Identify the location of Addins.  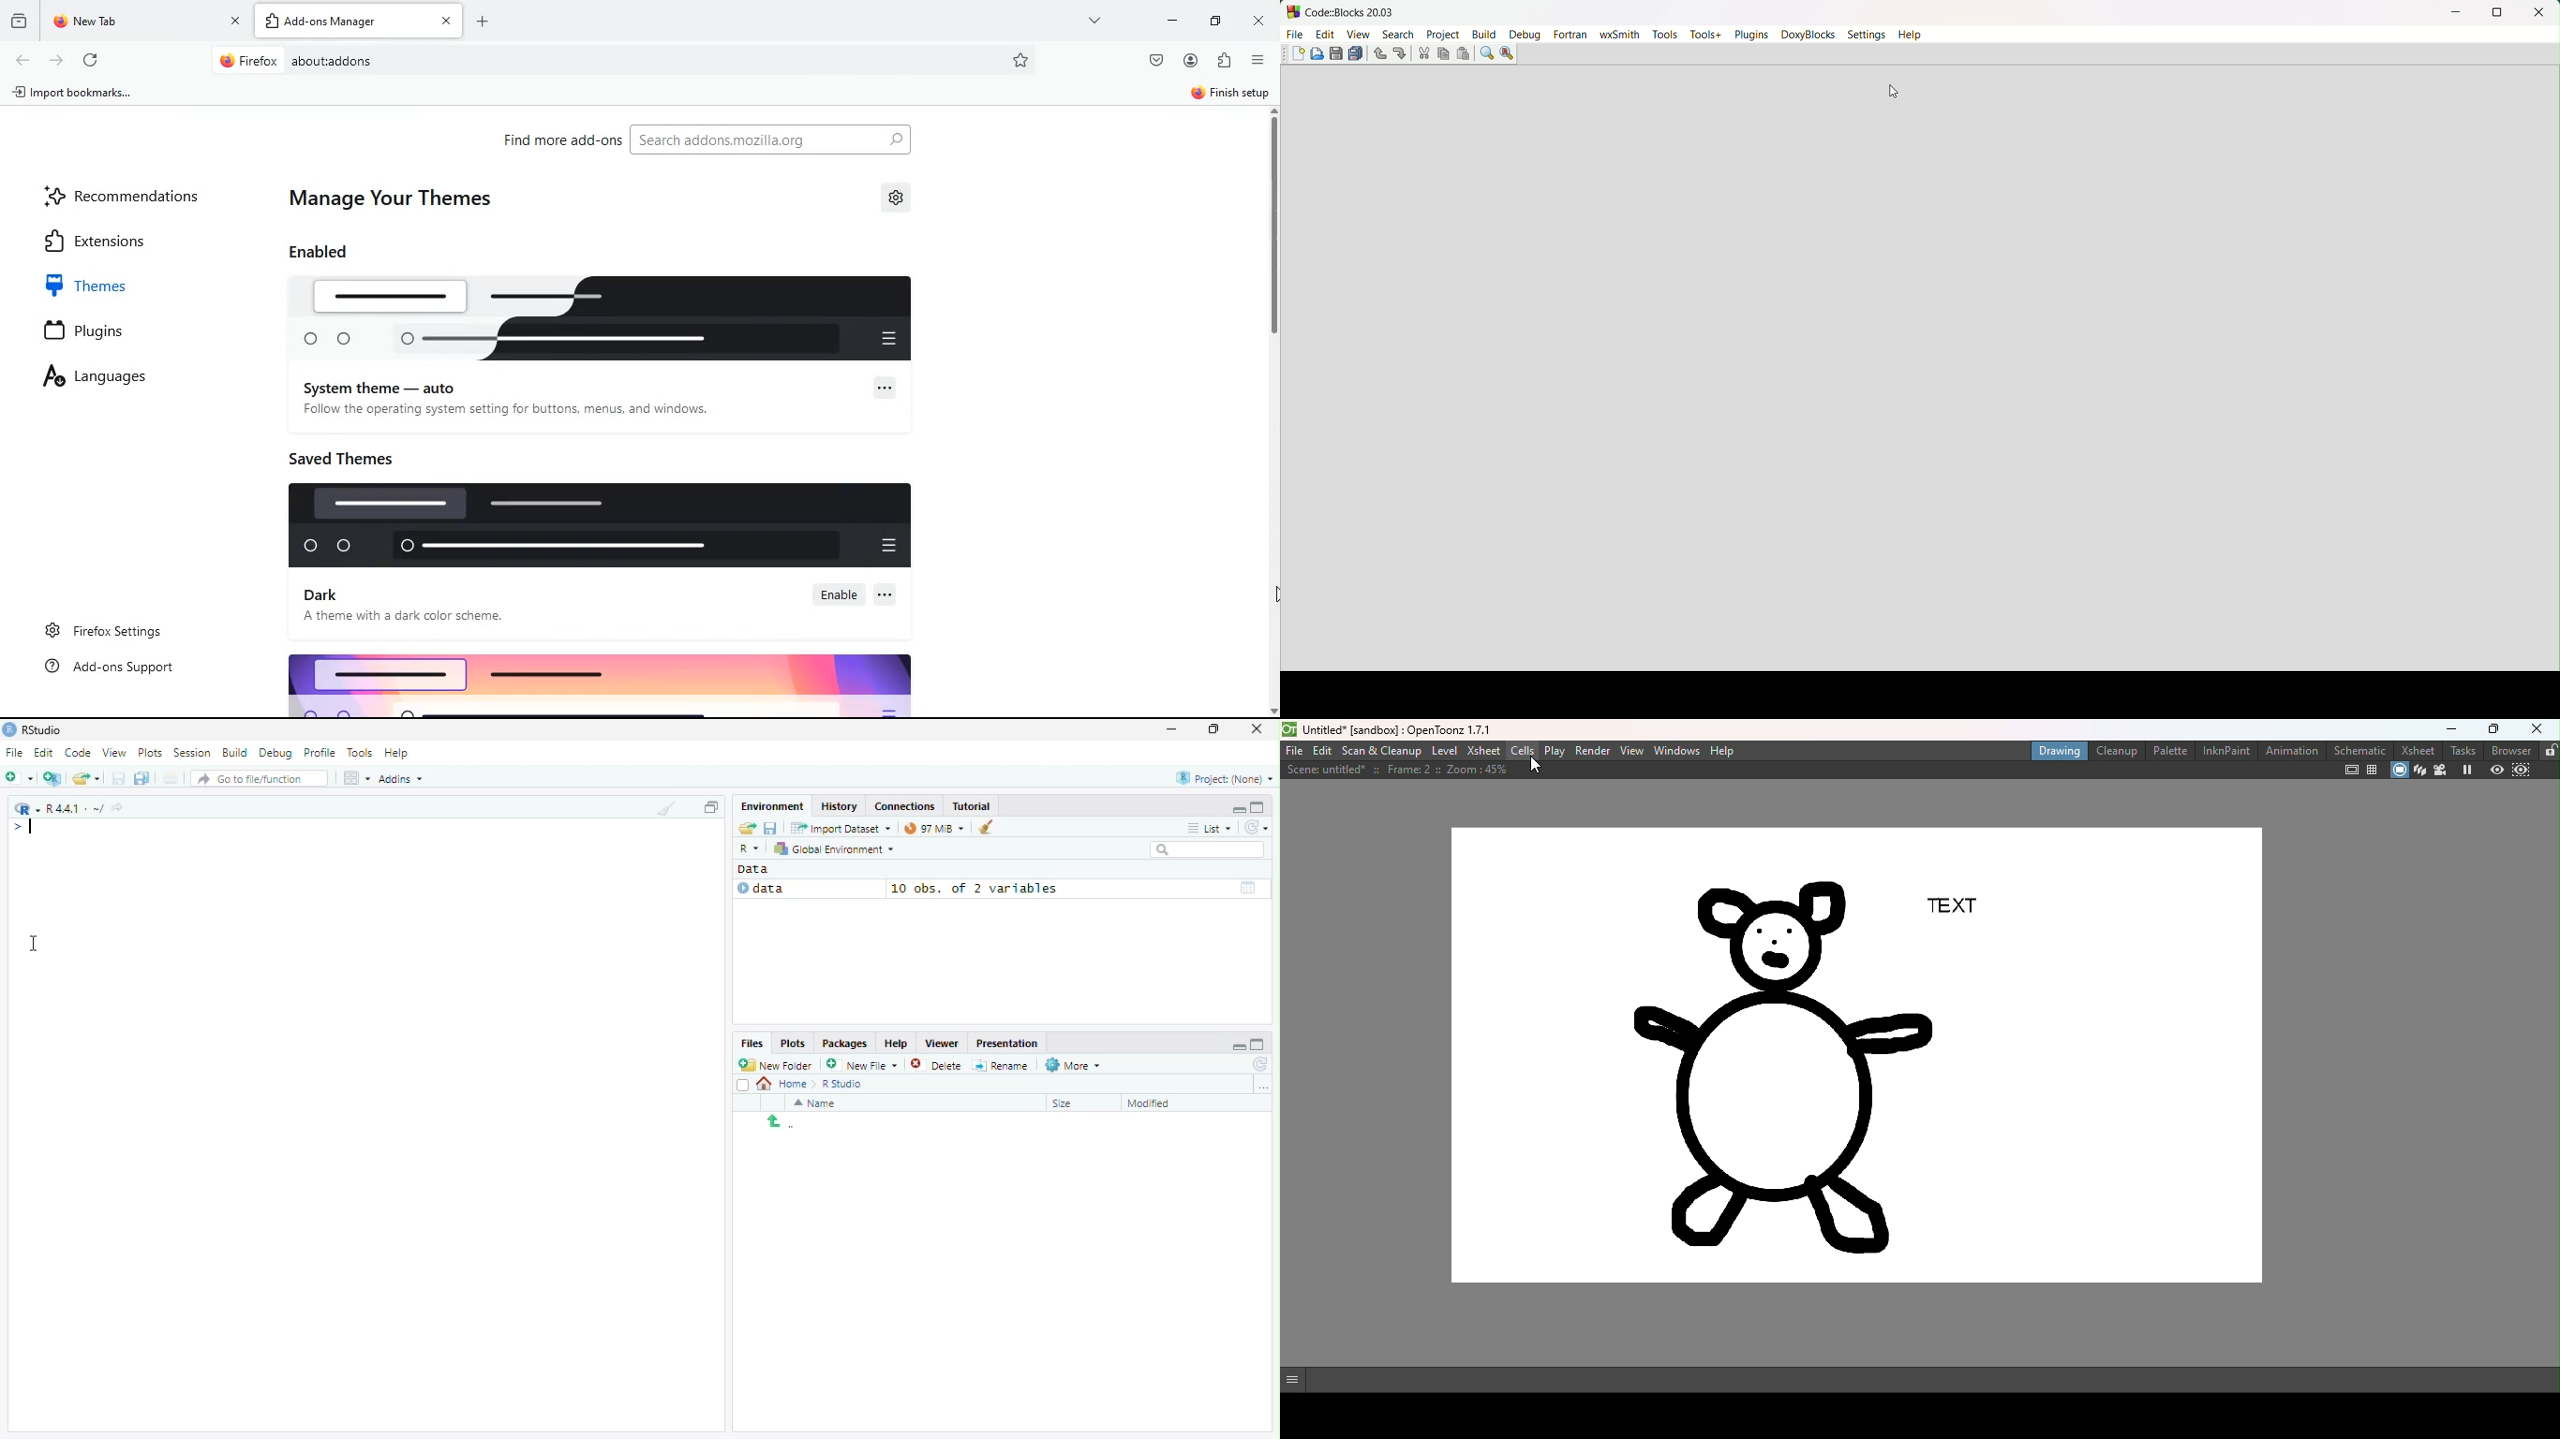
(401, 778).